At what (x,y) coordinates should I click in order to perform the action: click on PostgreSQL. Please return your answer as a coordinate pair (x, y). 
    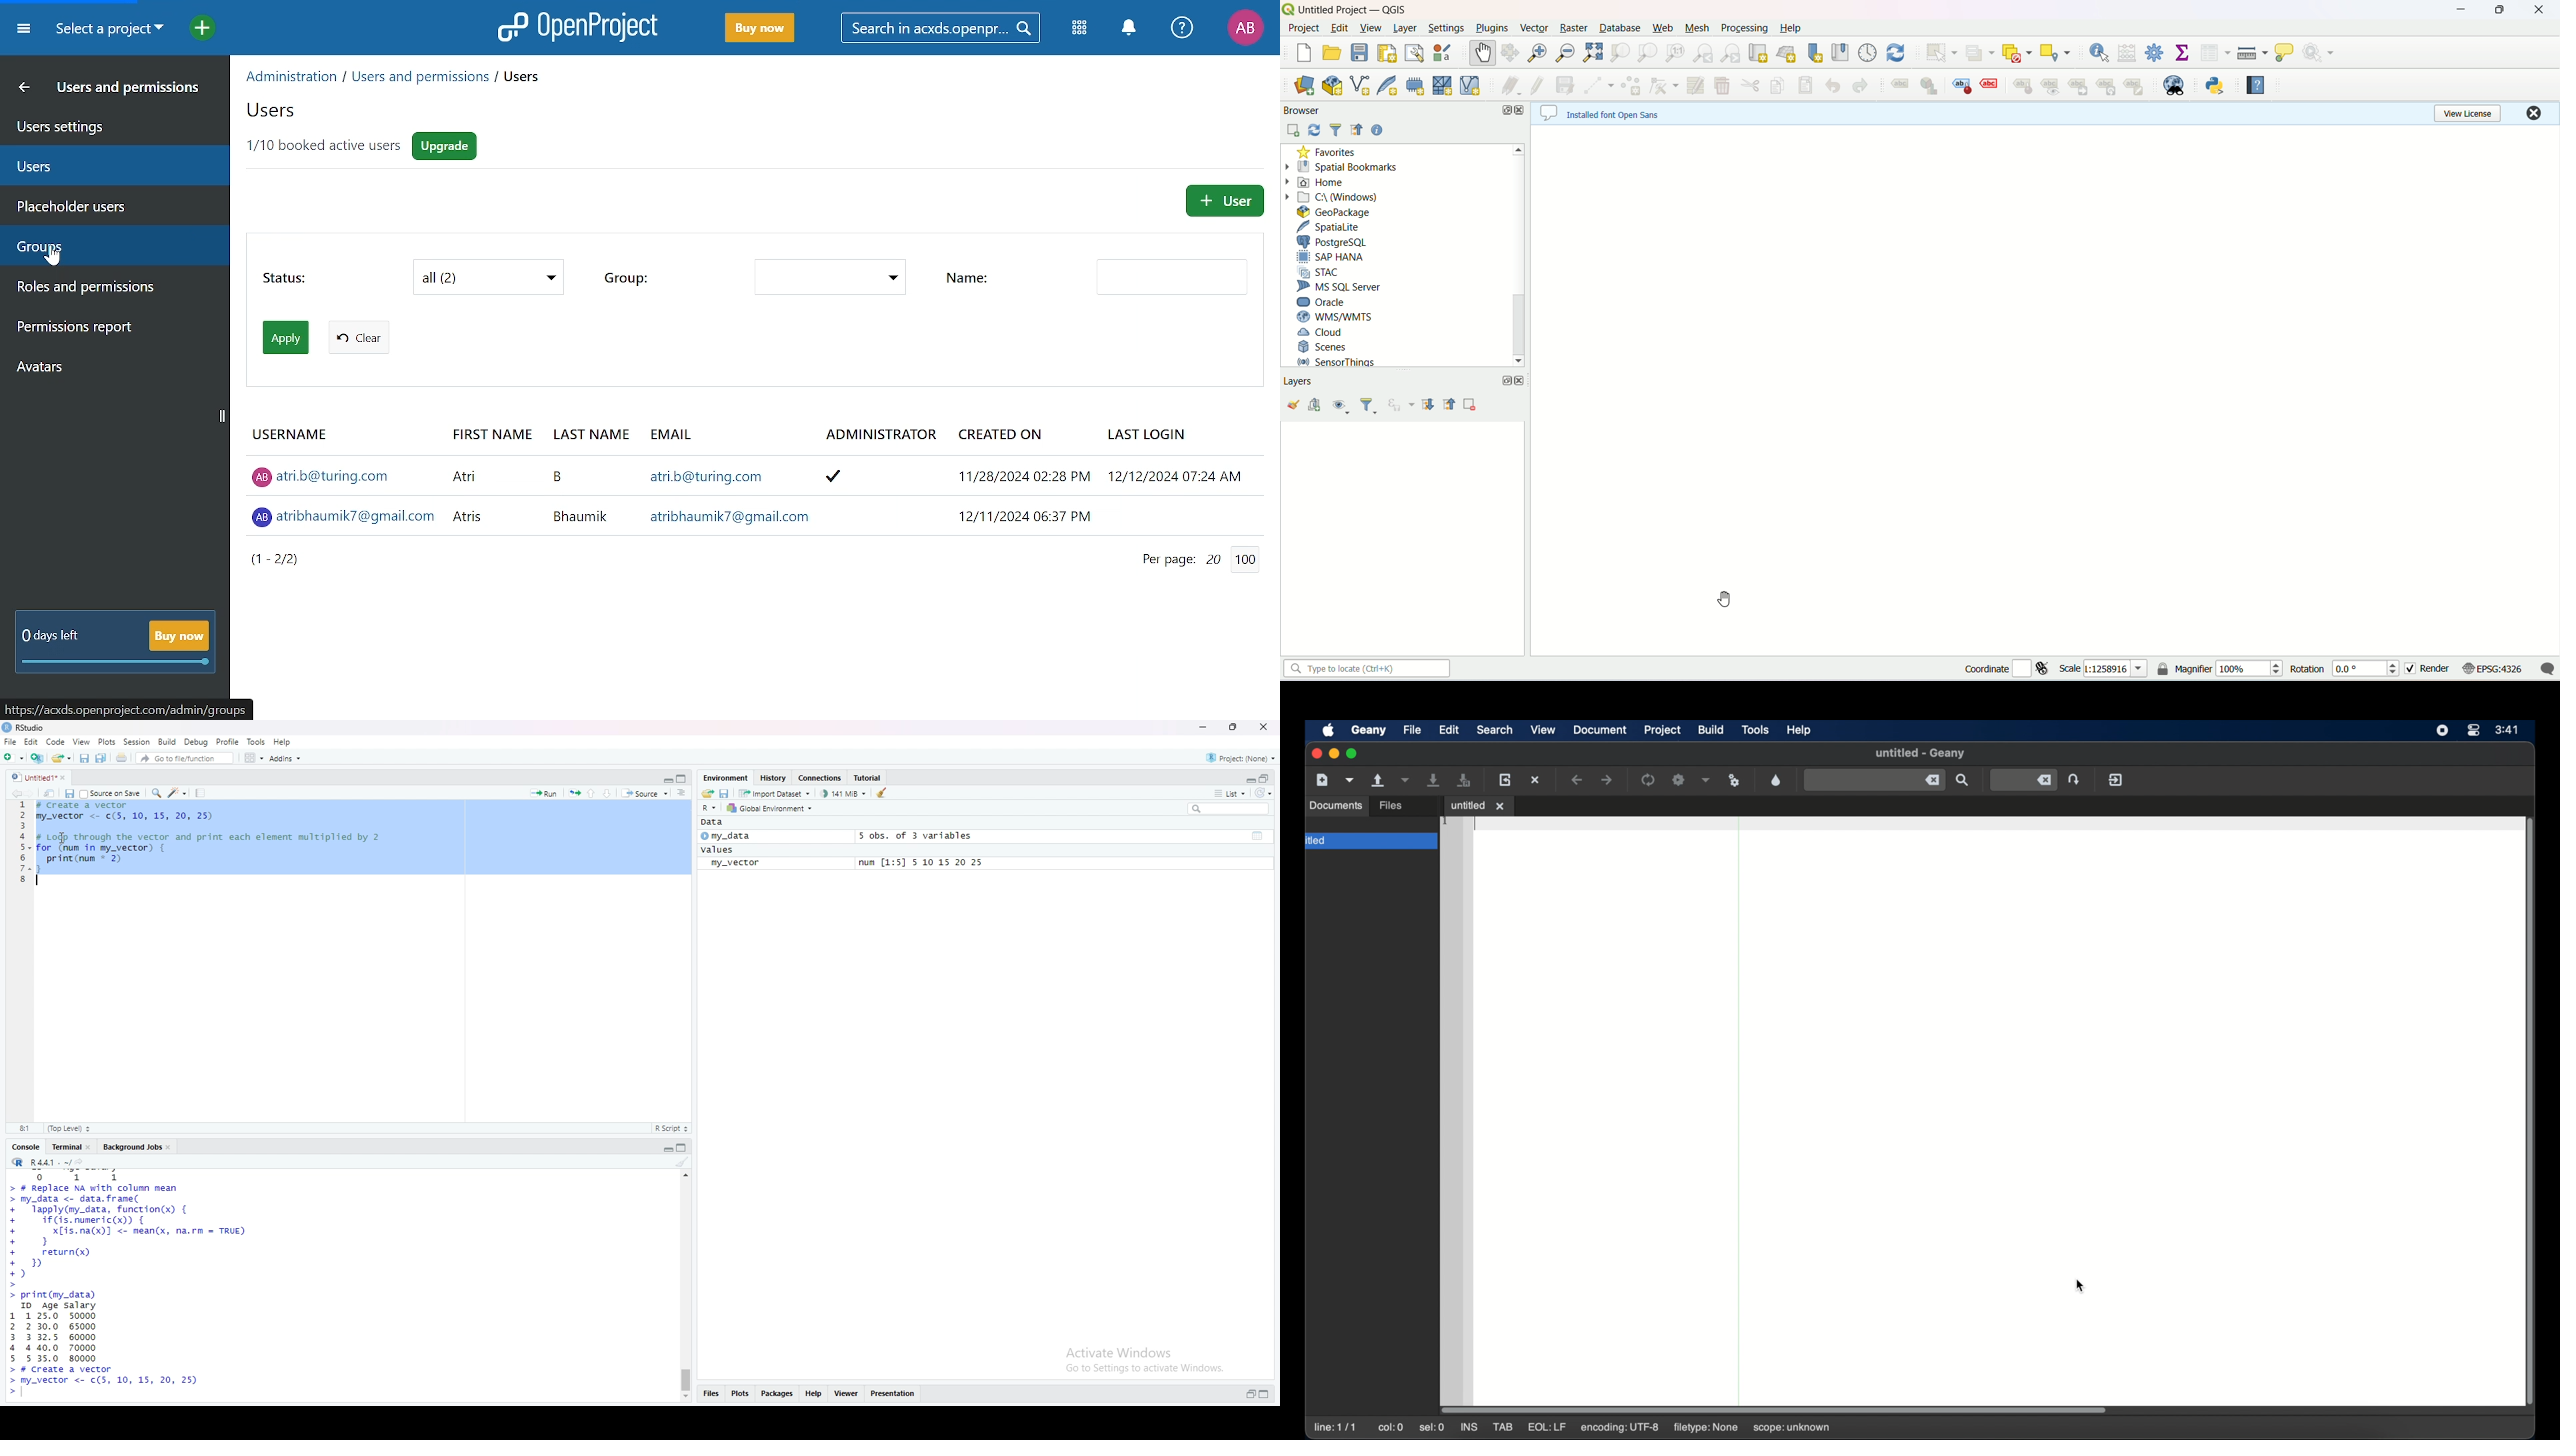
    Looking at the image, I should click on (1335, 241).